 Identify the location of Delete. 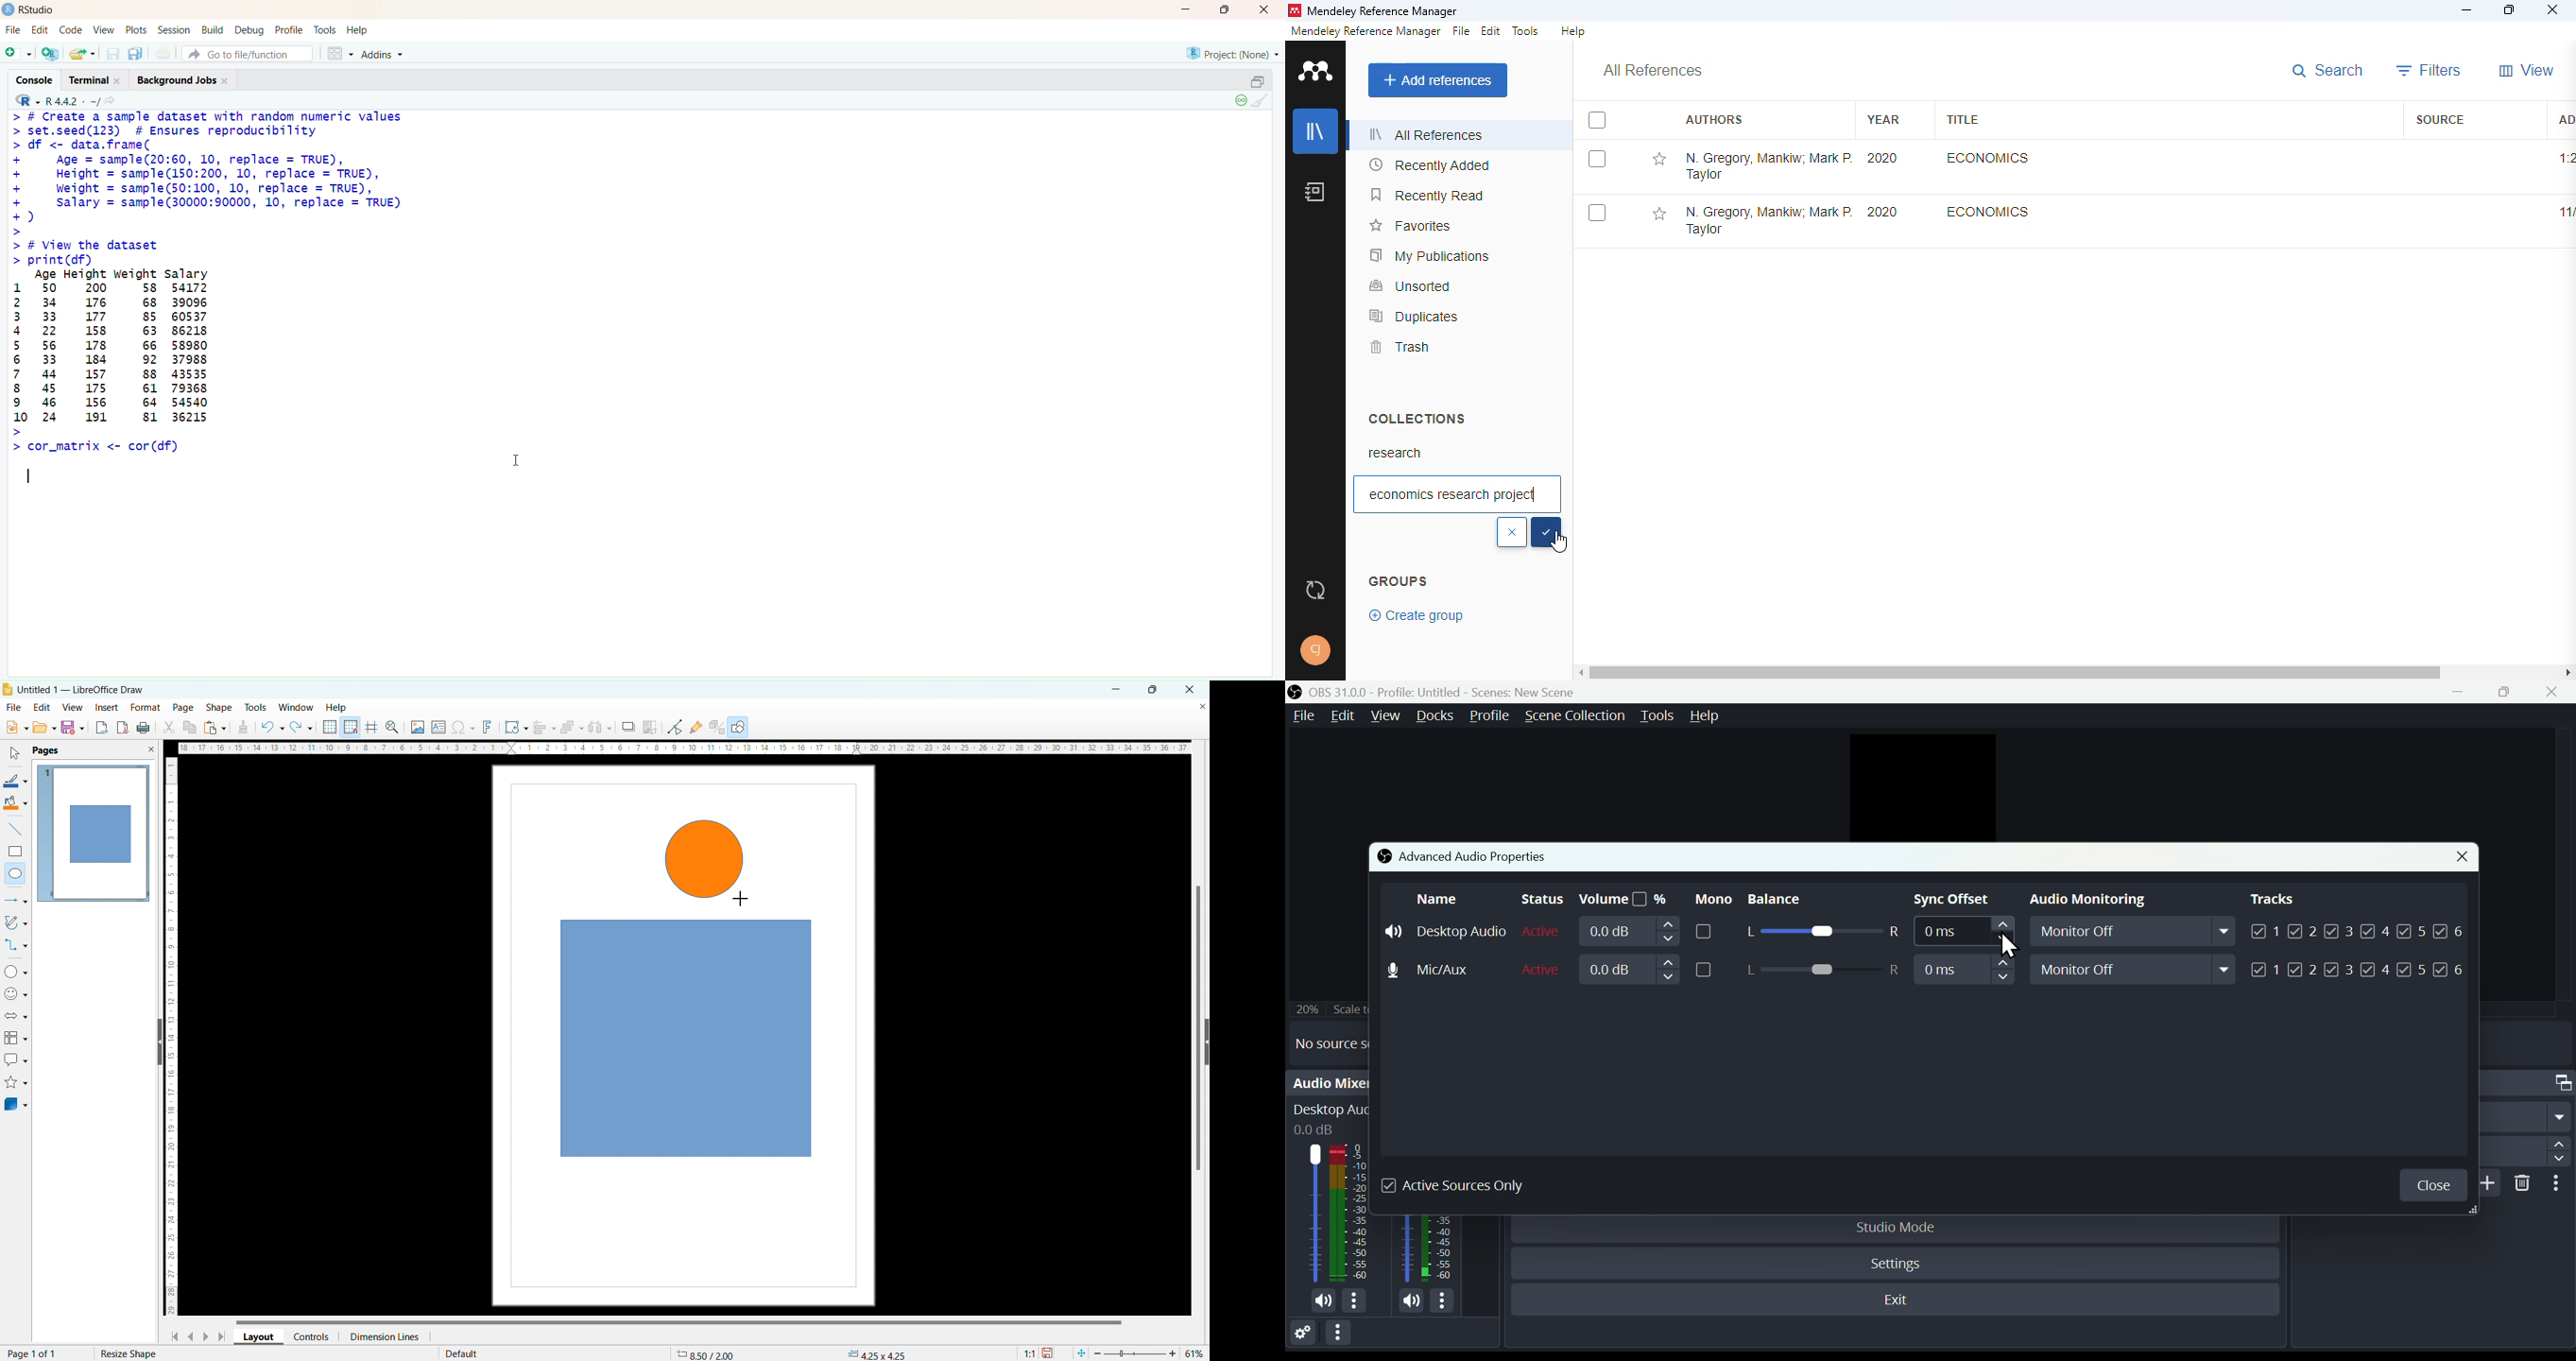
(2524, 1183).